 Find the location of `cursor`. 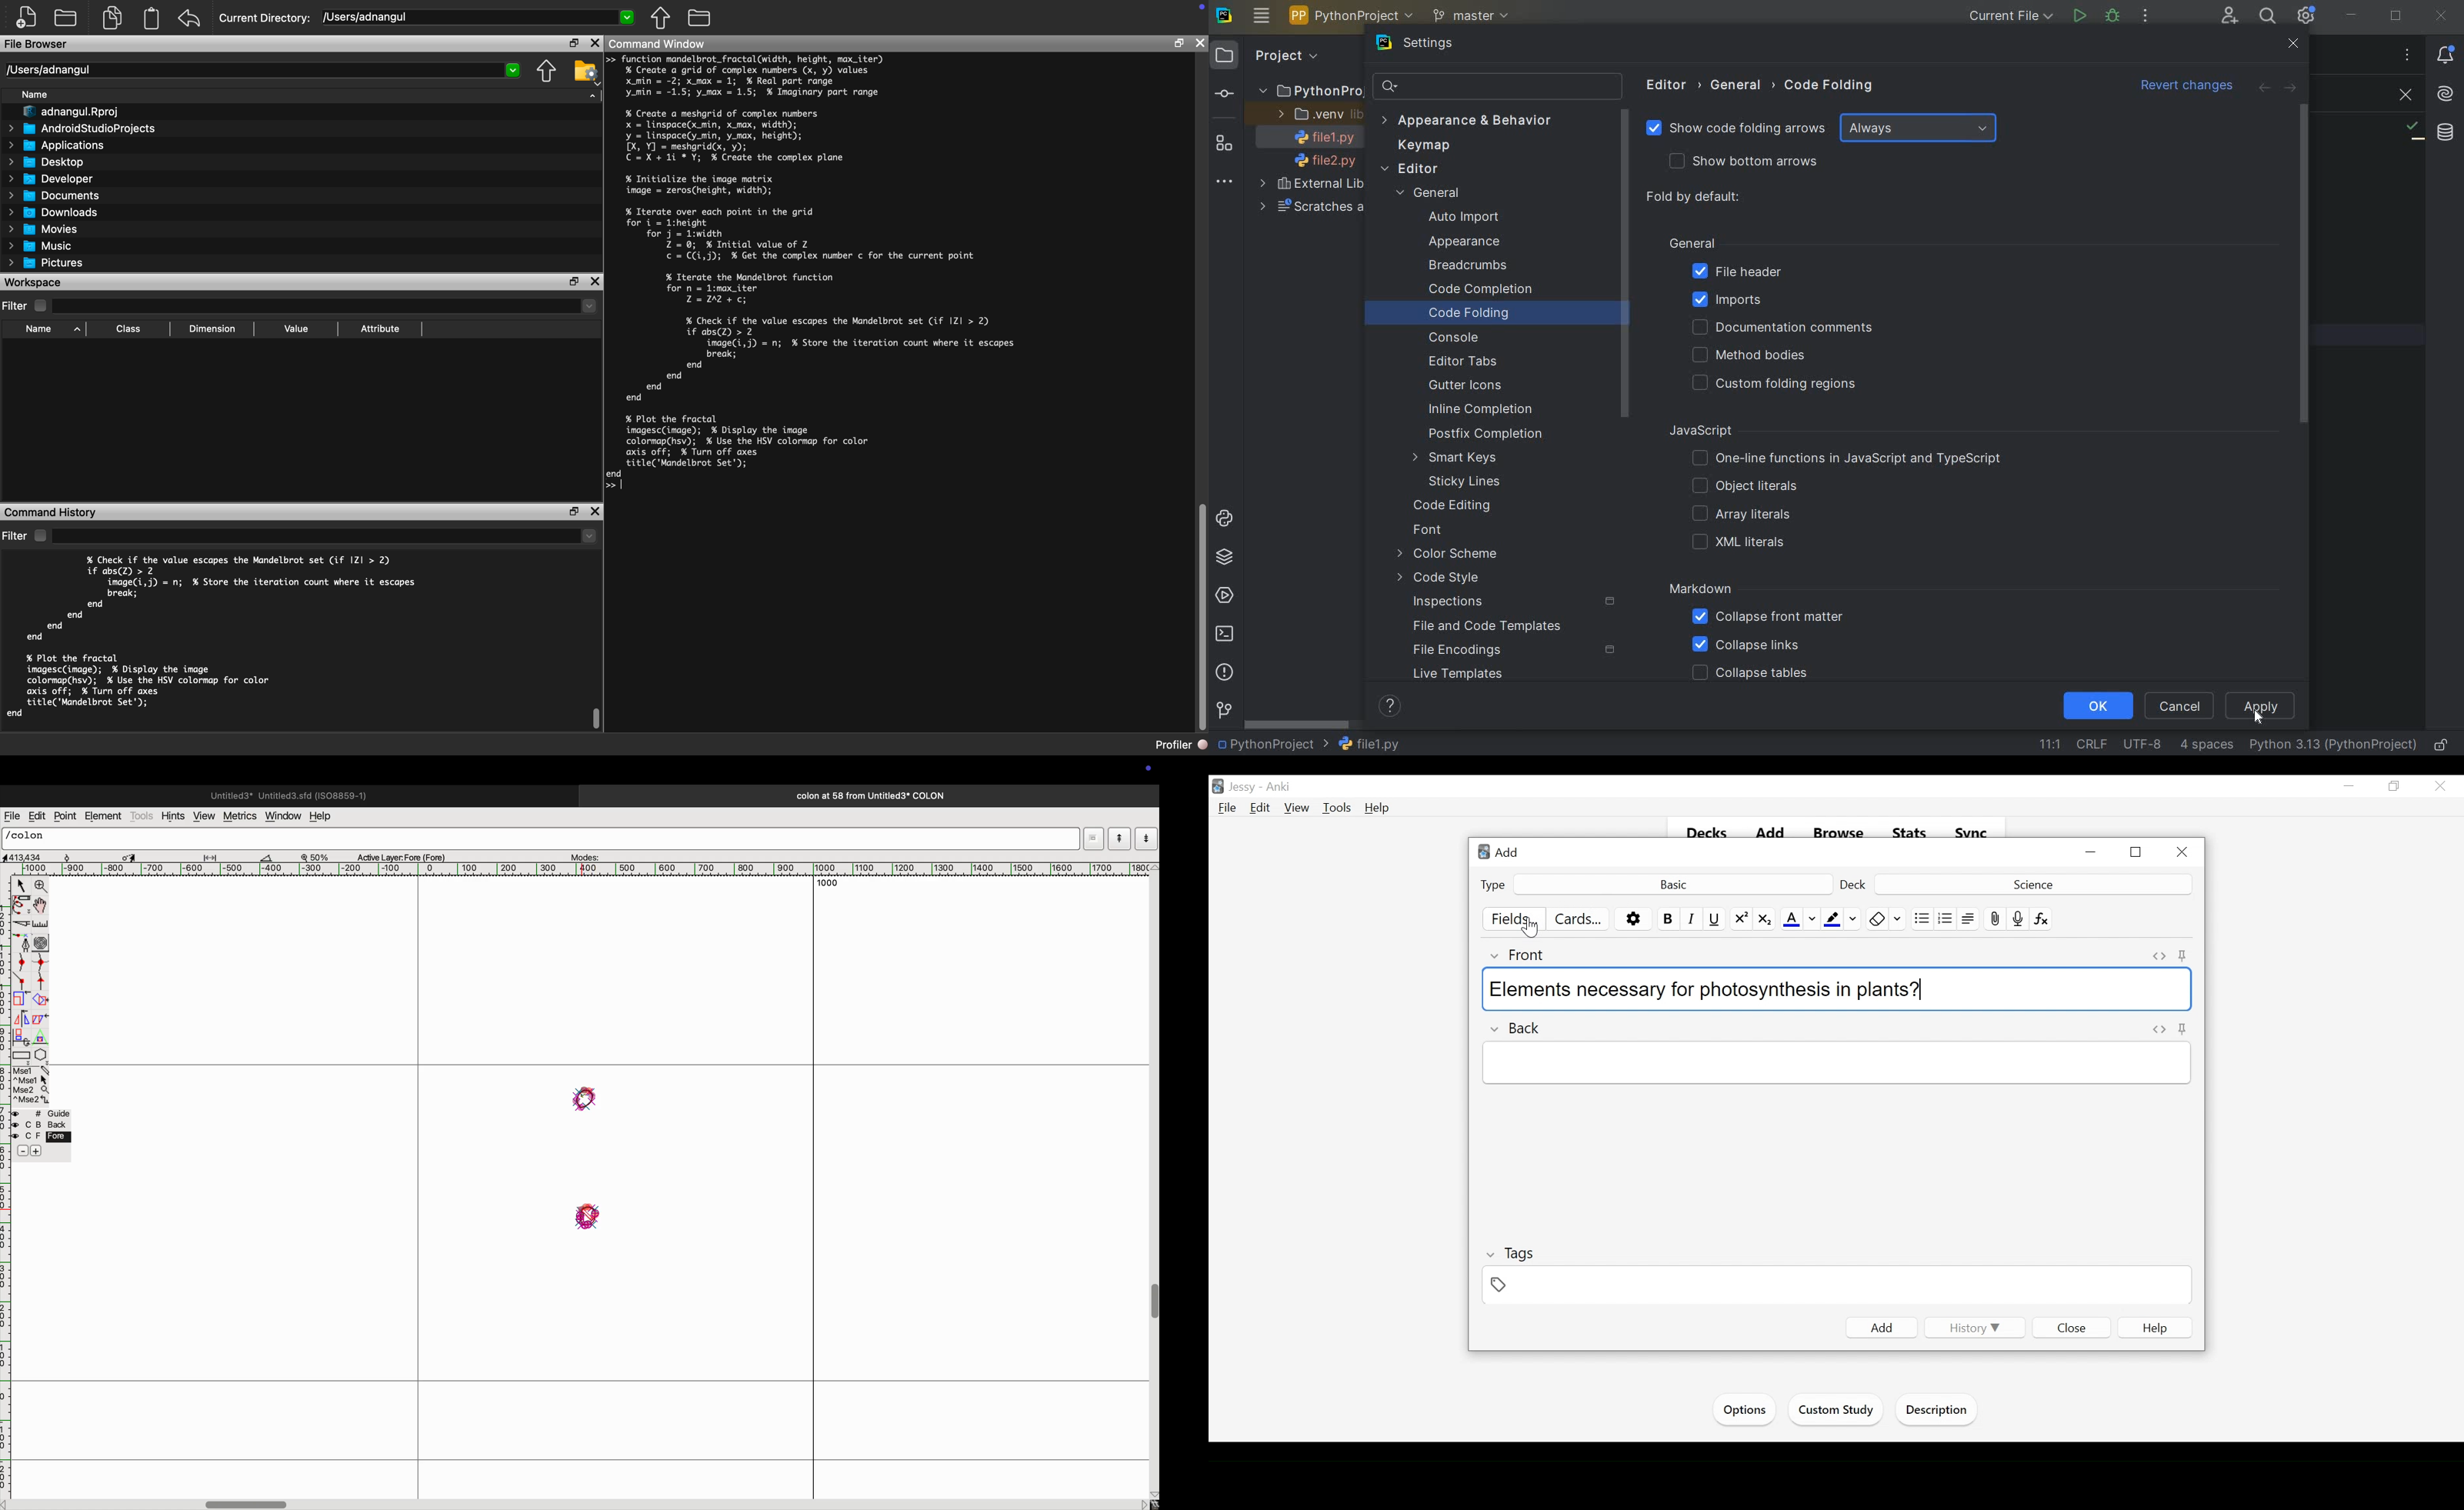

cursor is located at coordinates (19, 885).